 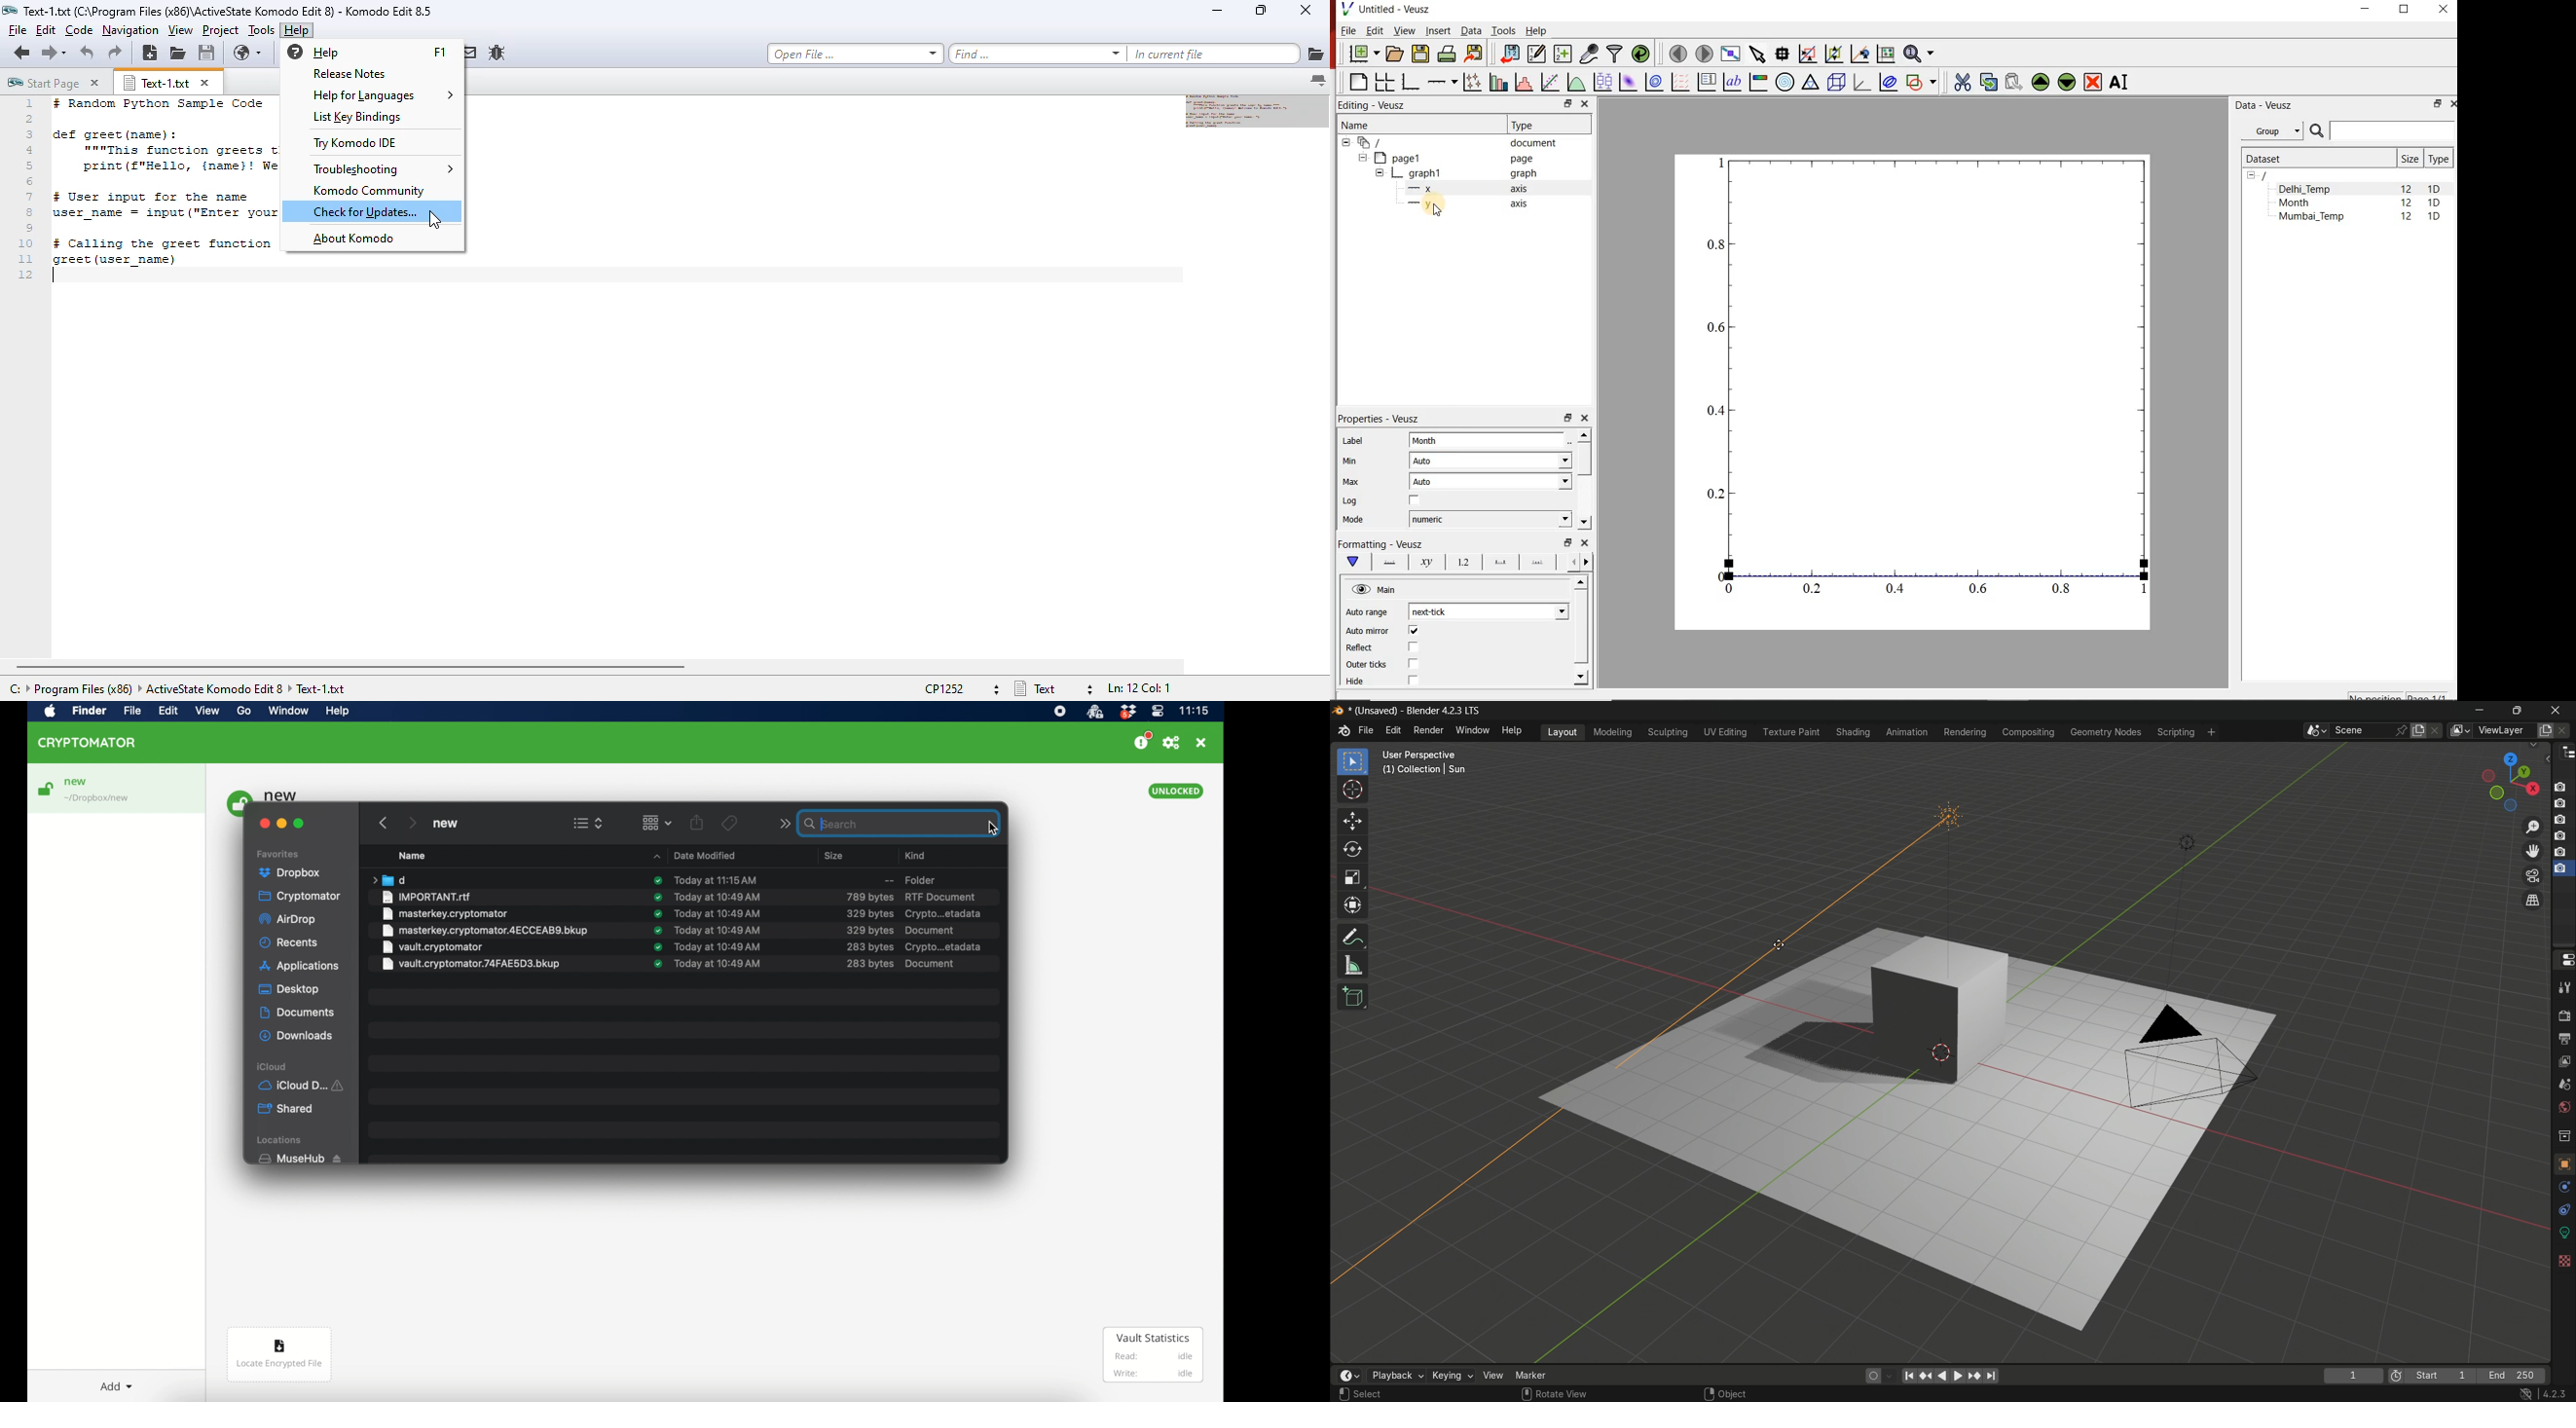 What do you see at coordinates (1488, 612) in the screenshot?
I see `next-tick` at bounding box center [1488, 612].